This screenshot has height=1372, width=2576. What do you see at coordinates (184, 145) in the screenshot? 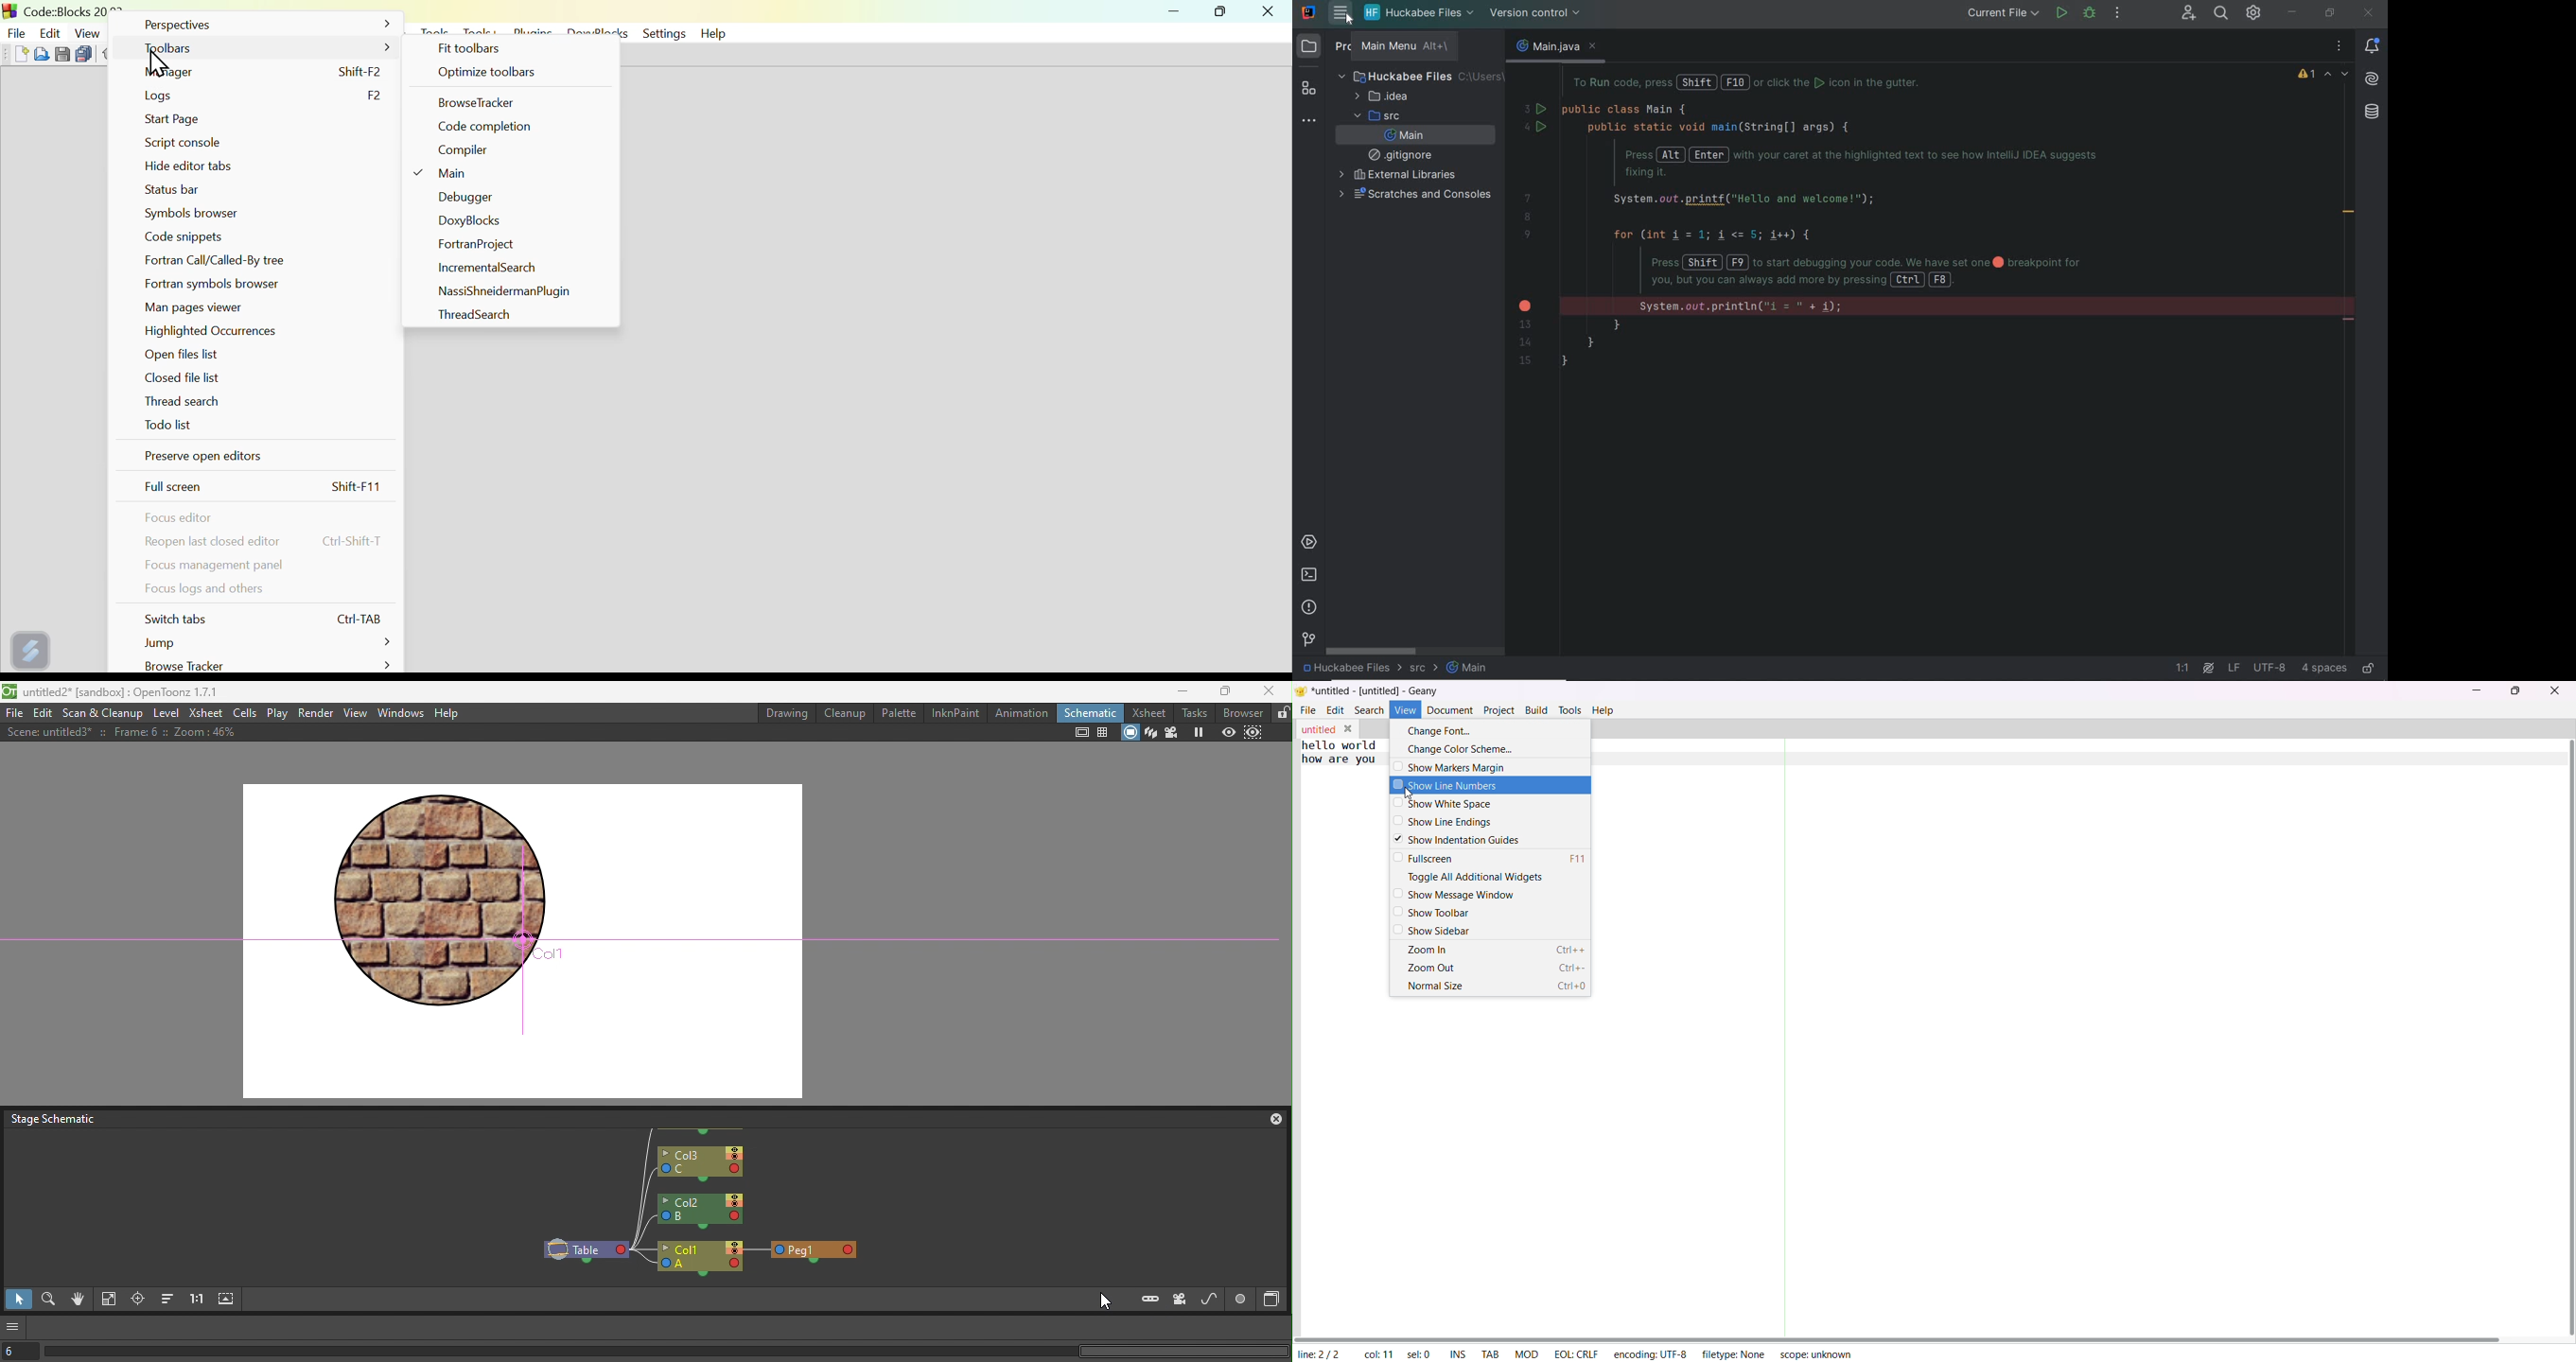
I see `Script console` at bounding box center [184, 145].